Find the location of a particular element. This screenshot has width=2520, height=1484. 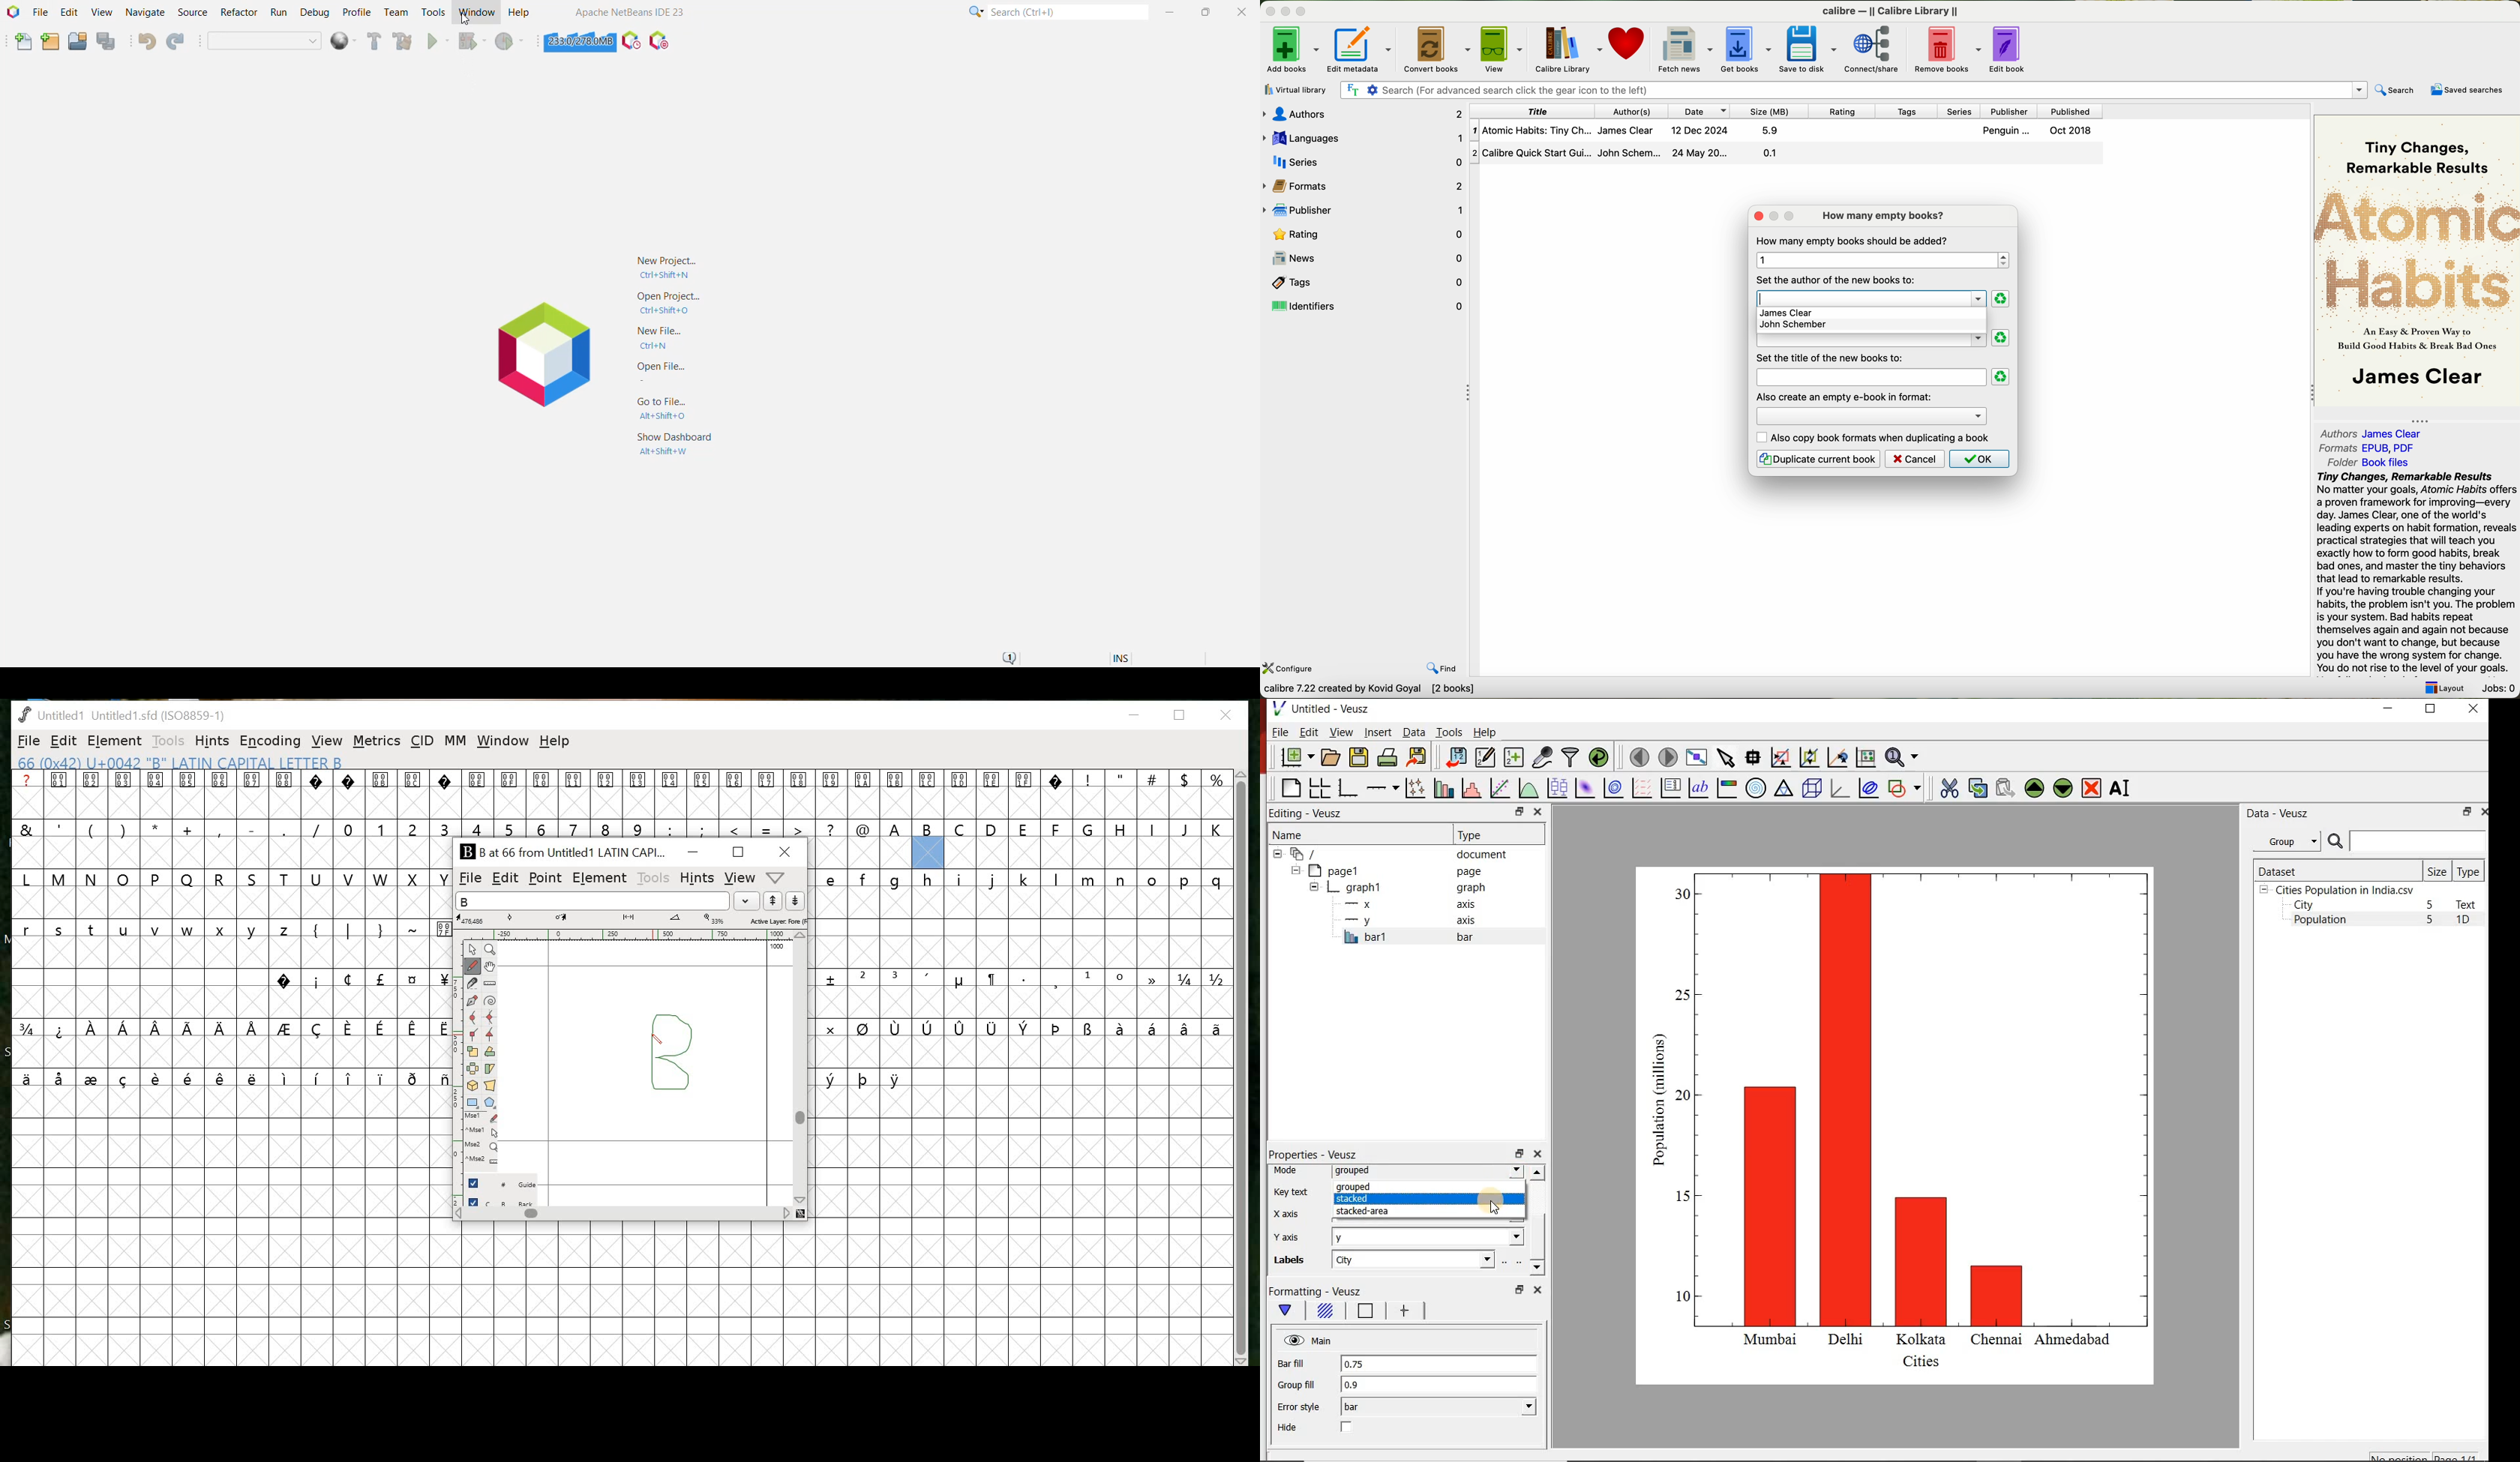

edit book is located at coordinates (2013, 49).